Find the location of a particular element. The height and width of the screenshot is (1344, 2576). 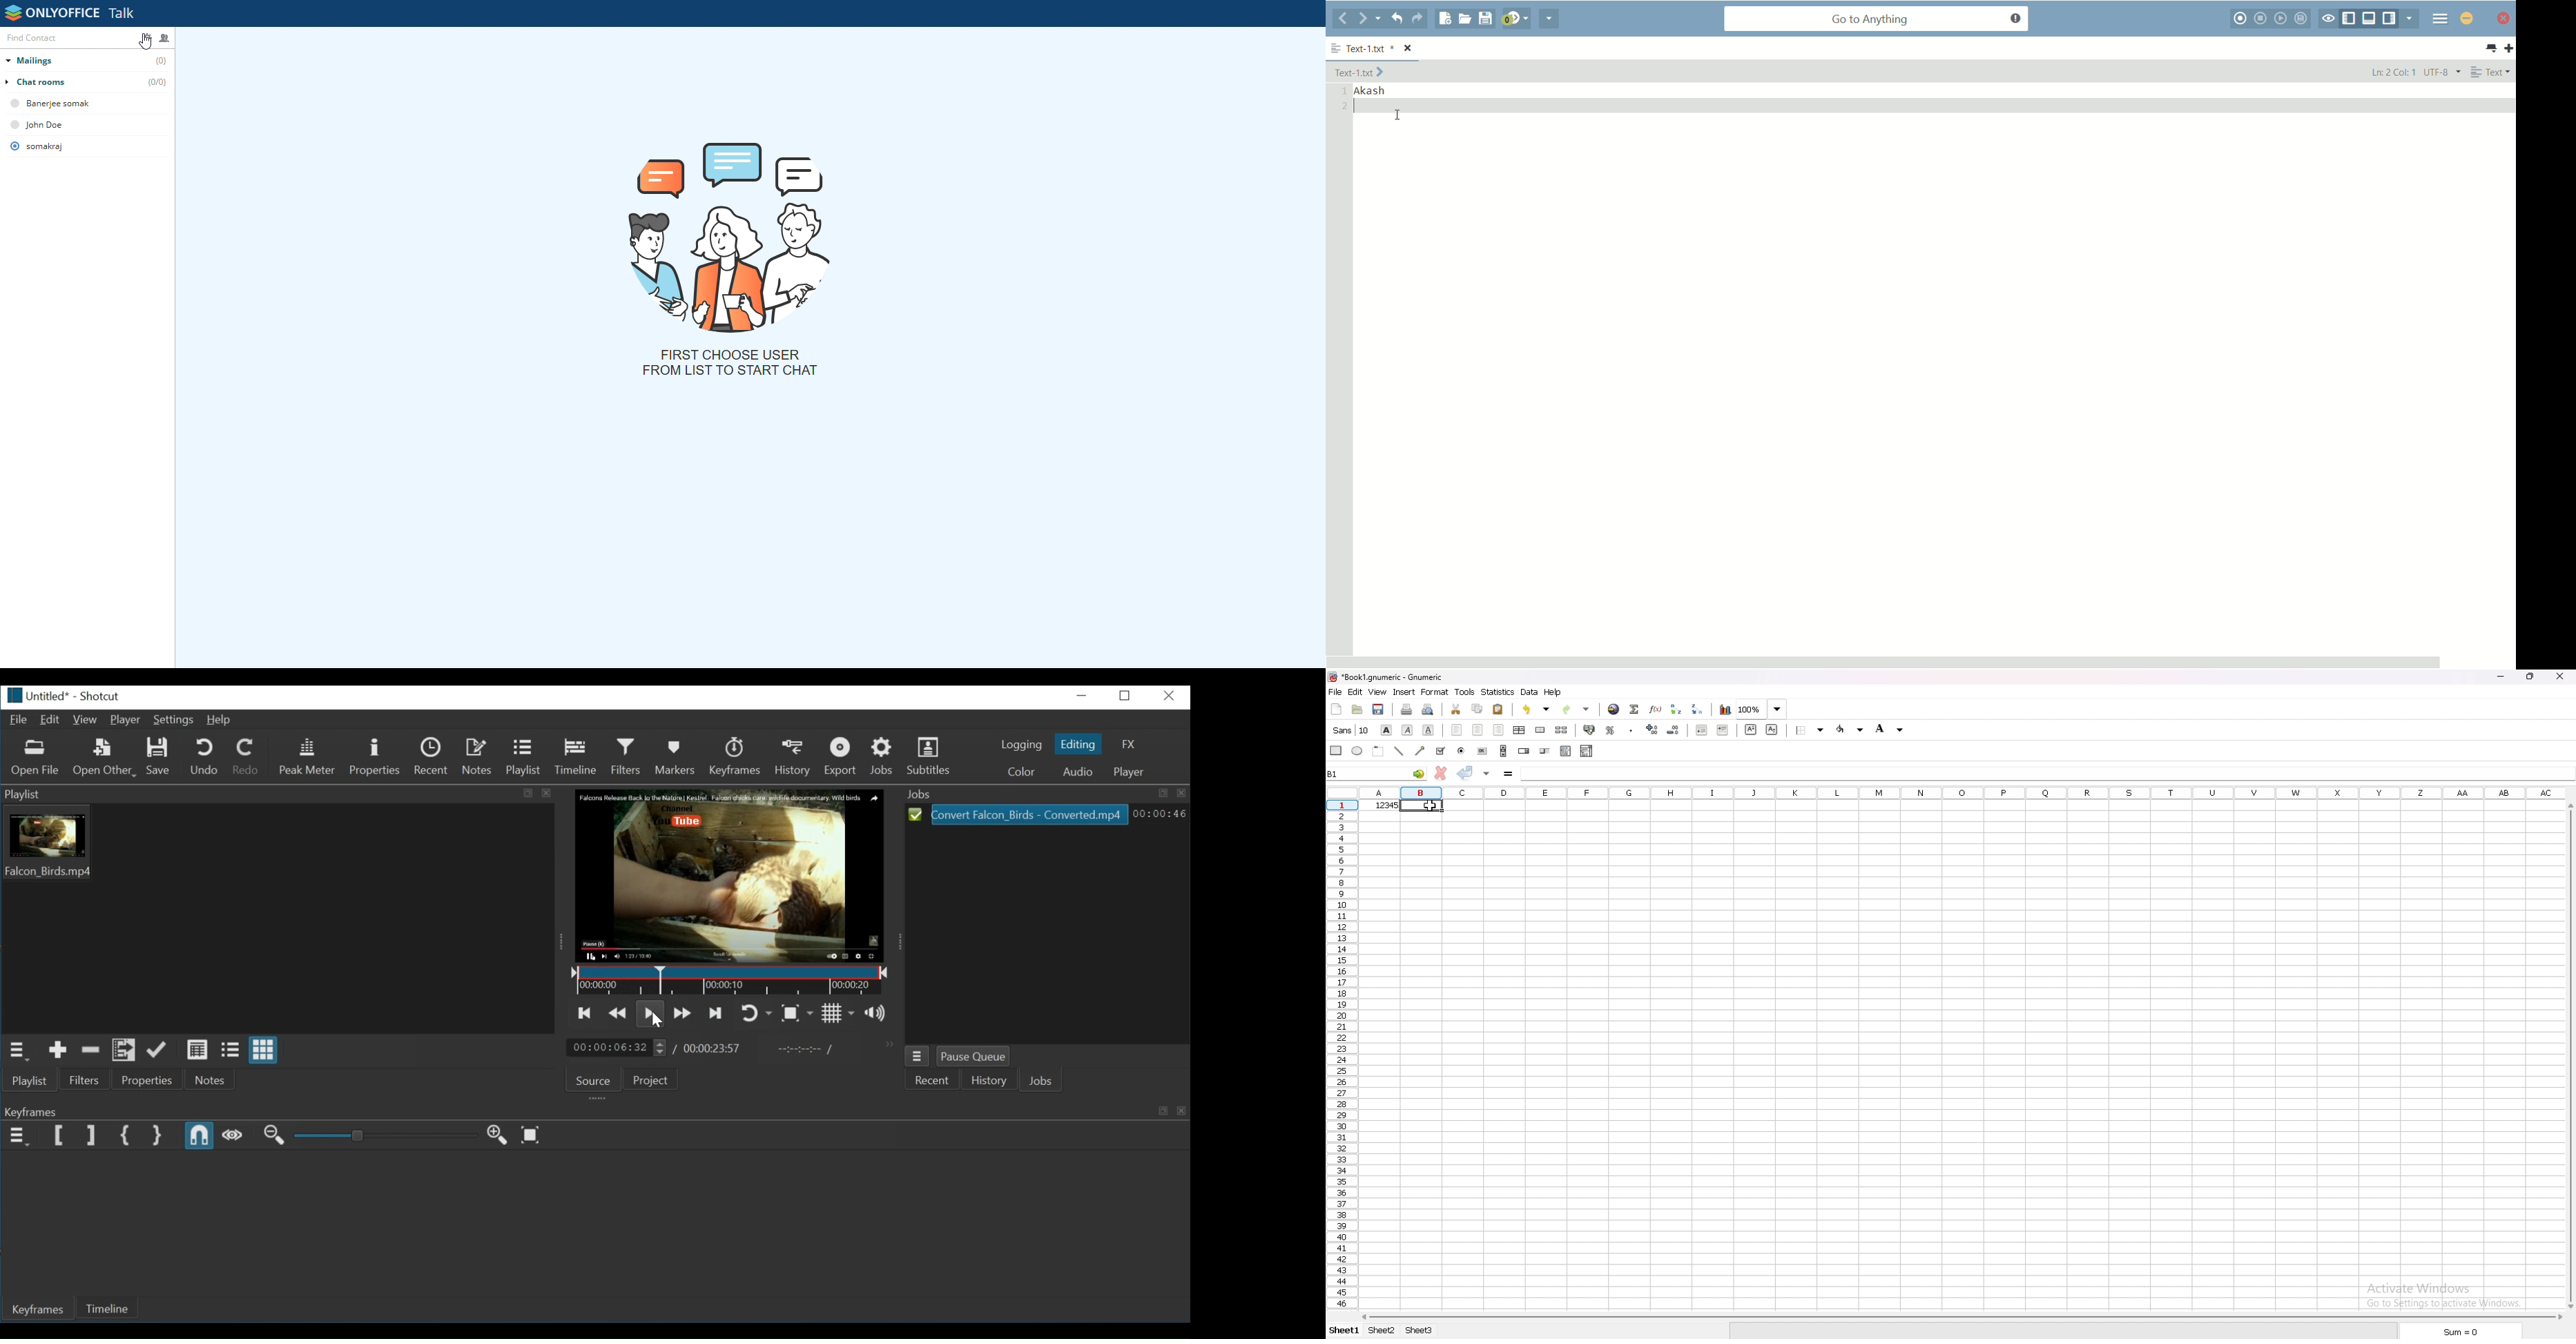

Select icon is located at coordinates (915, 815).